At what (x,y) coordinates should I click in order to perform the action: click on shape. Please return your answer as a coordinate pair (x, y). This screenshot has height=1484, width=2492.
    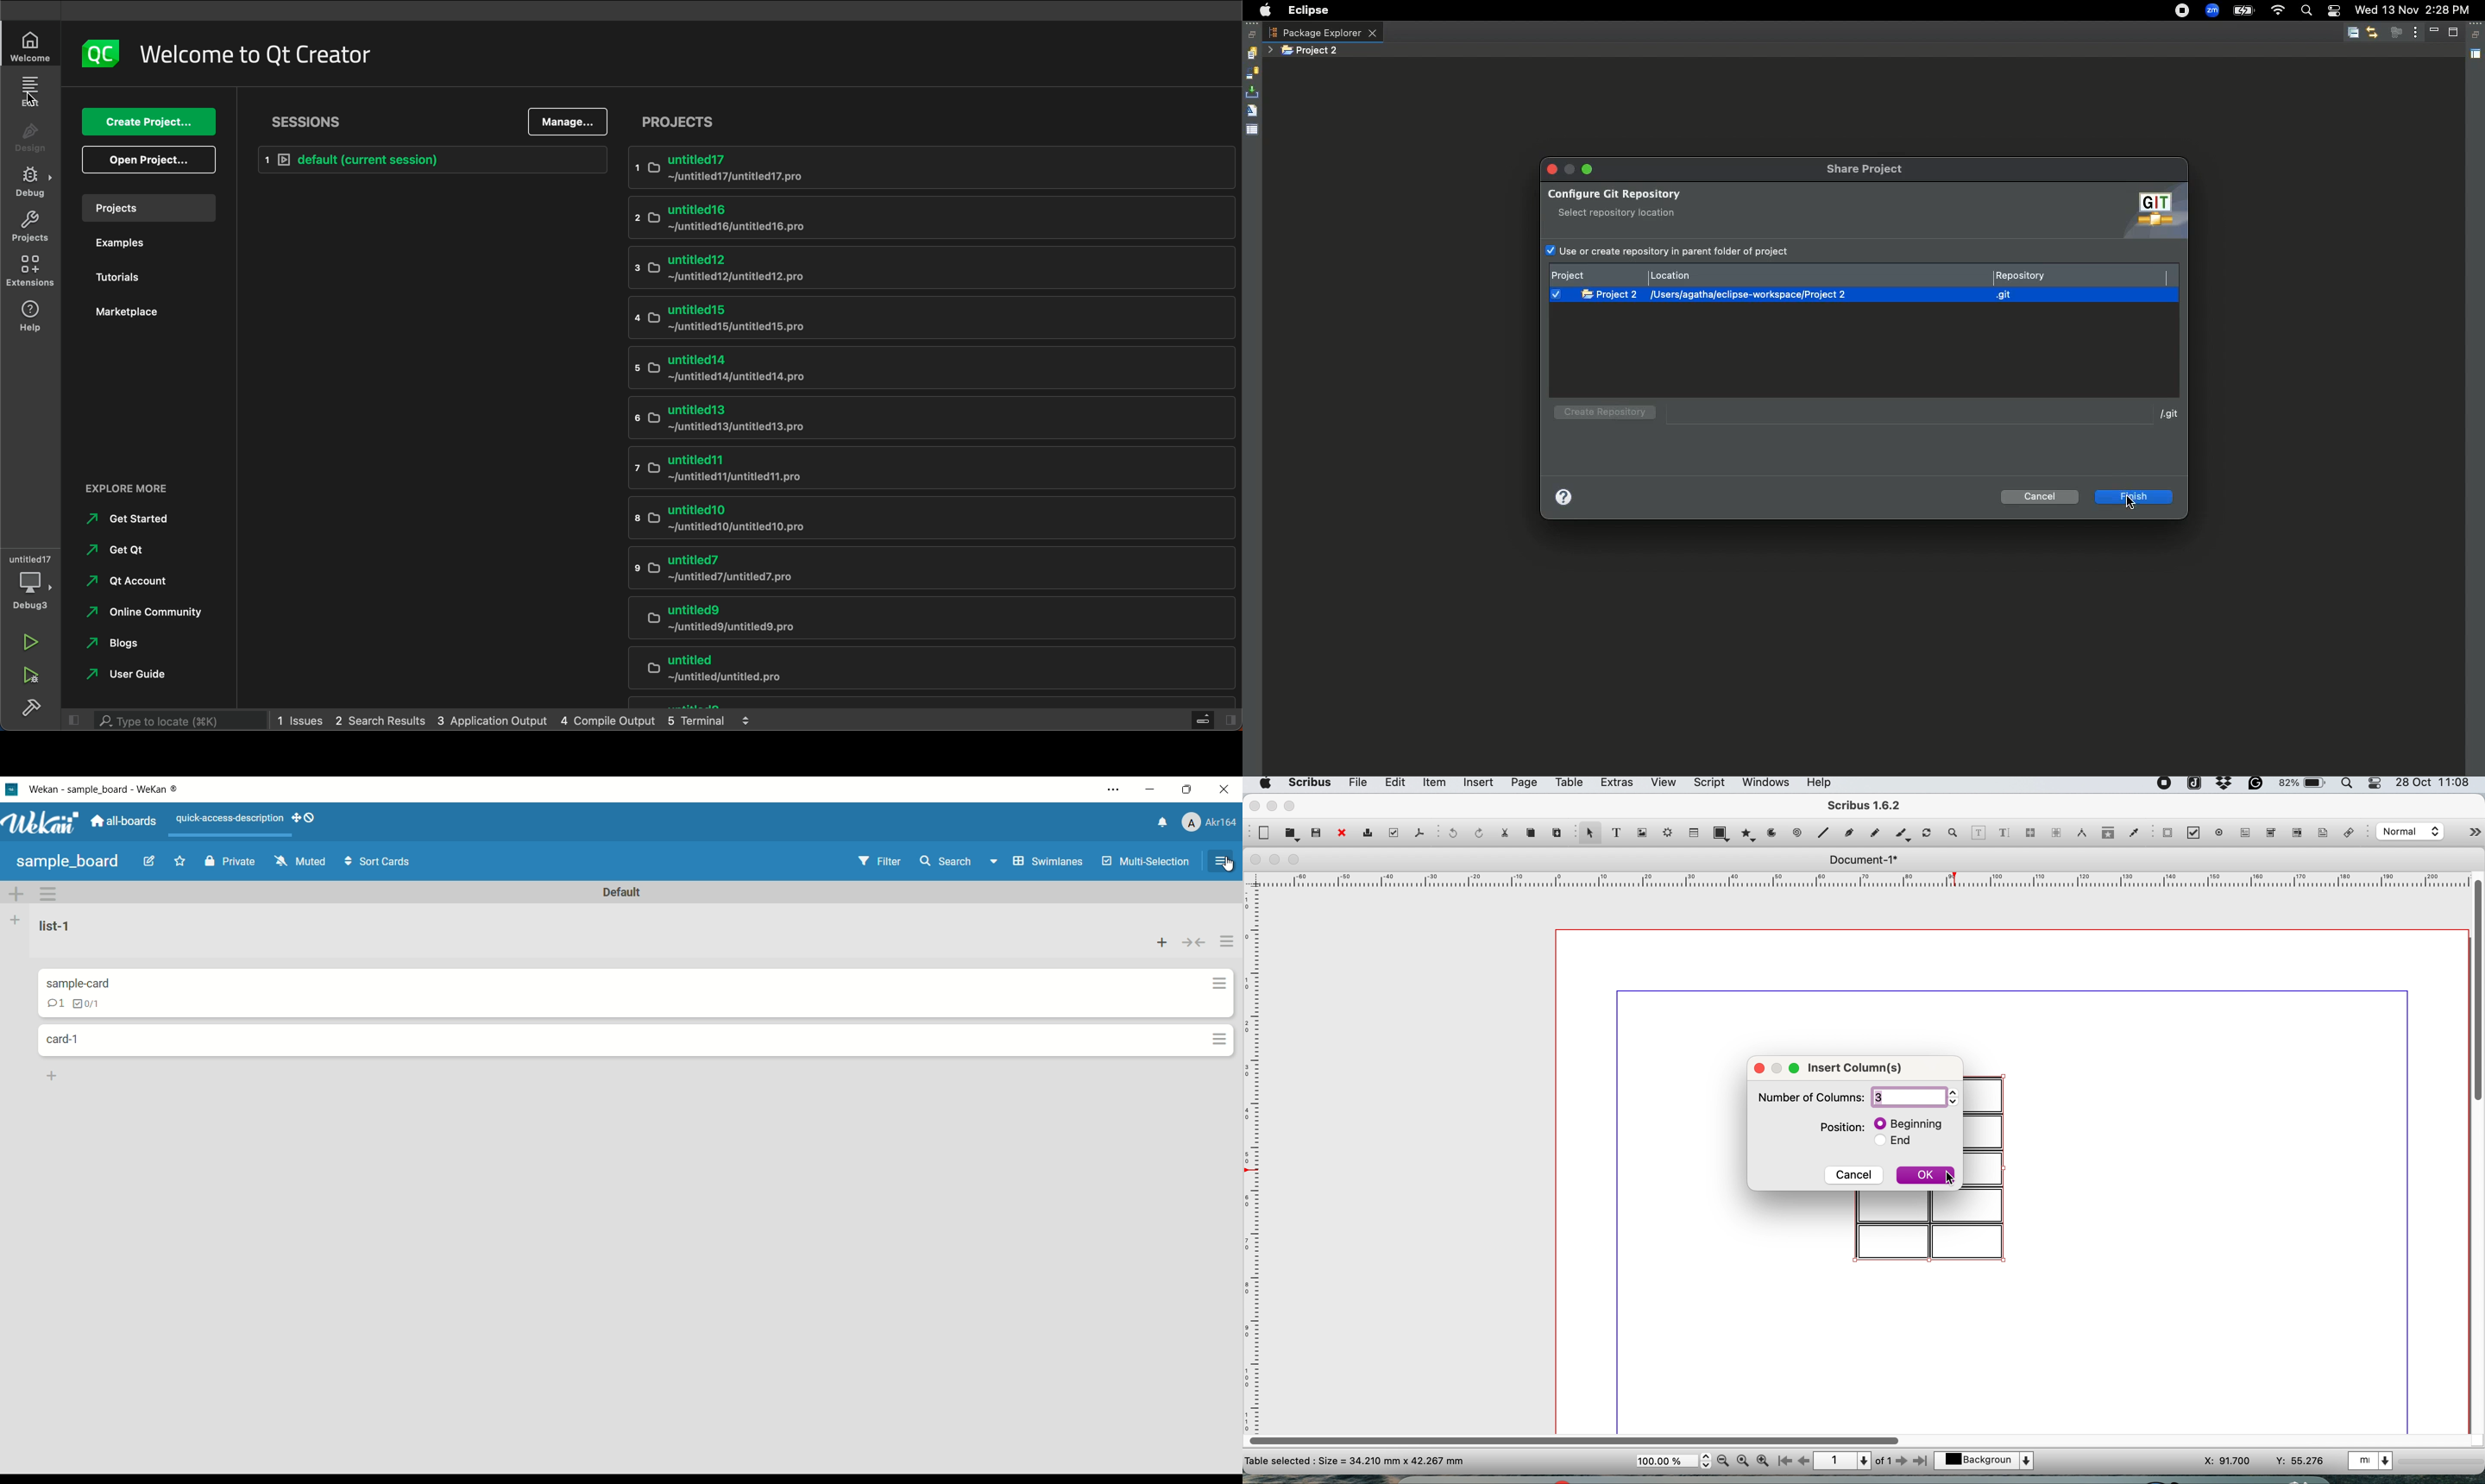
    Looking at the image, I should click on (1724, 833).